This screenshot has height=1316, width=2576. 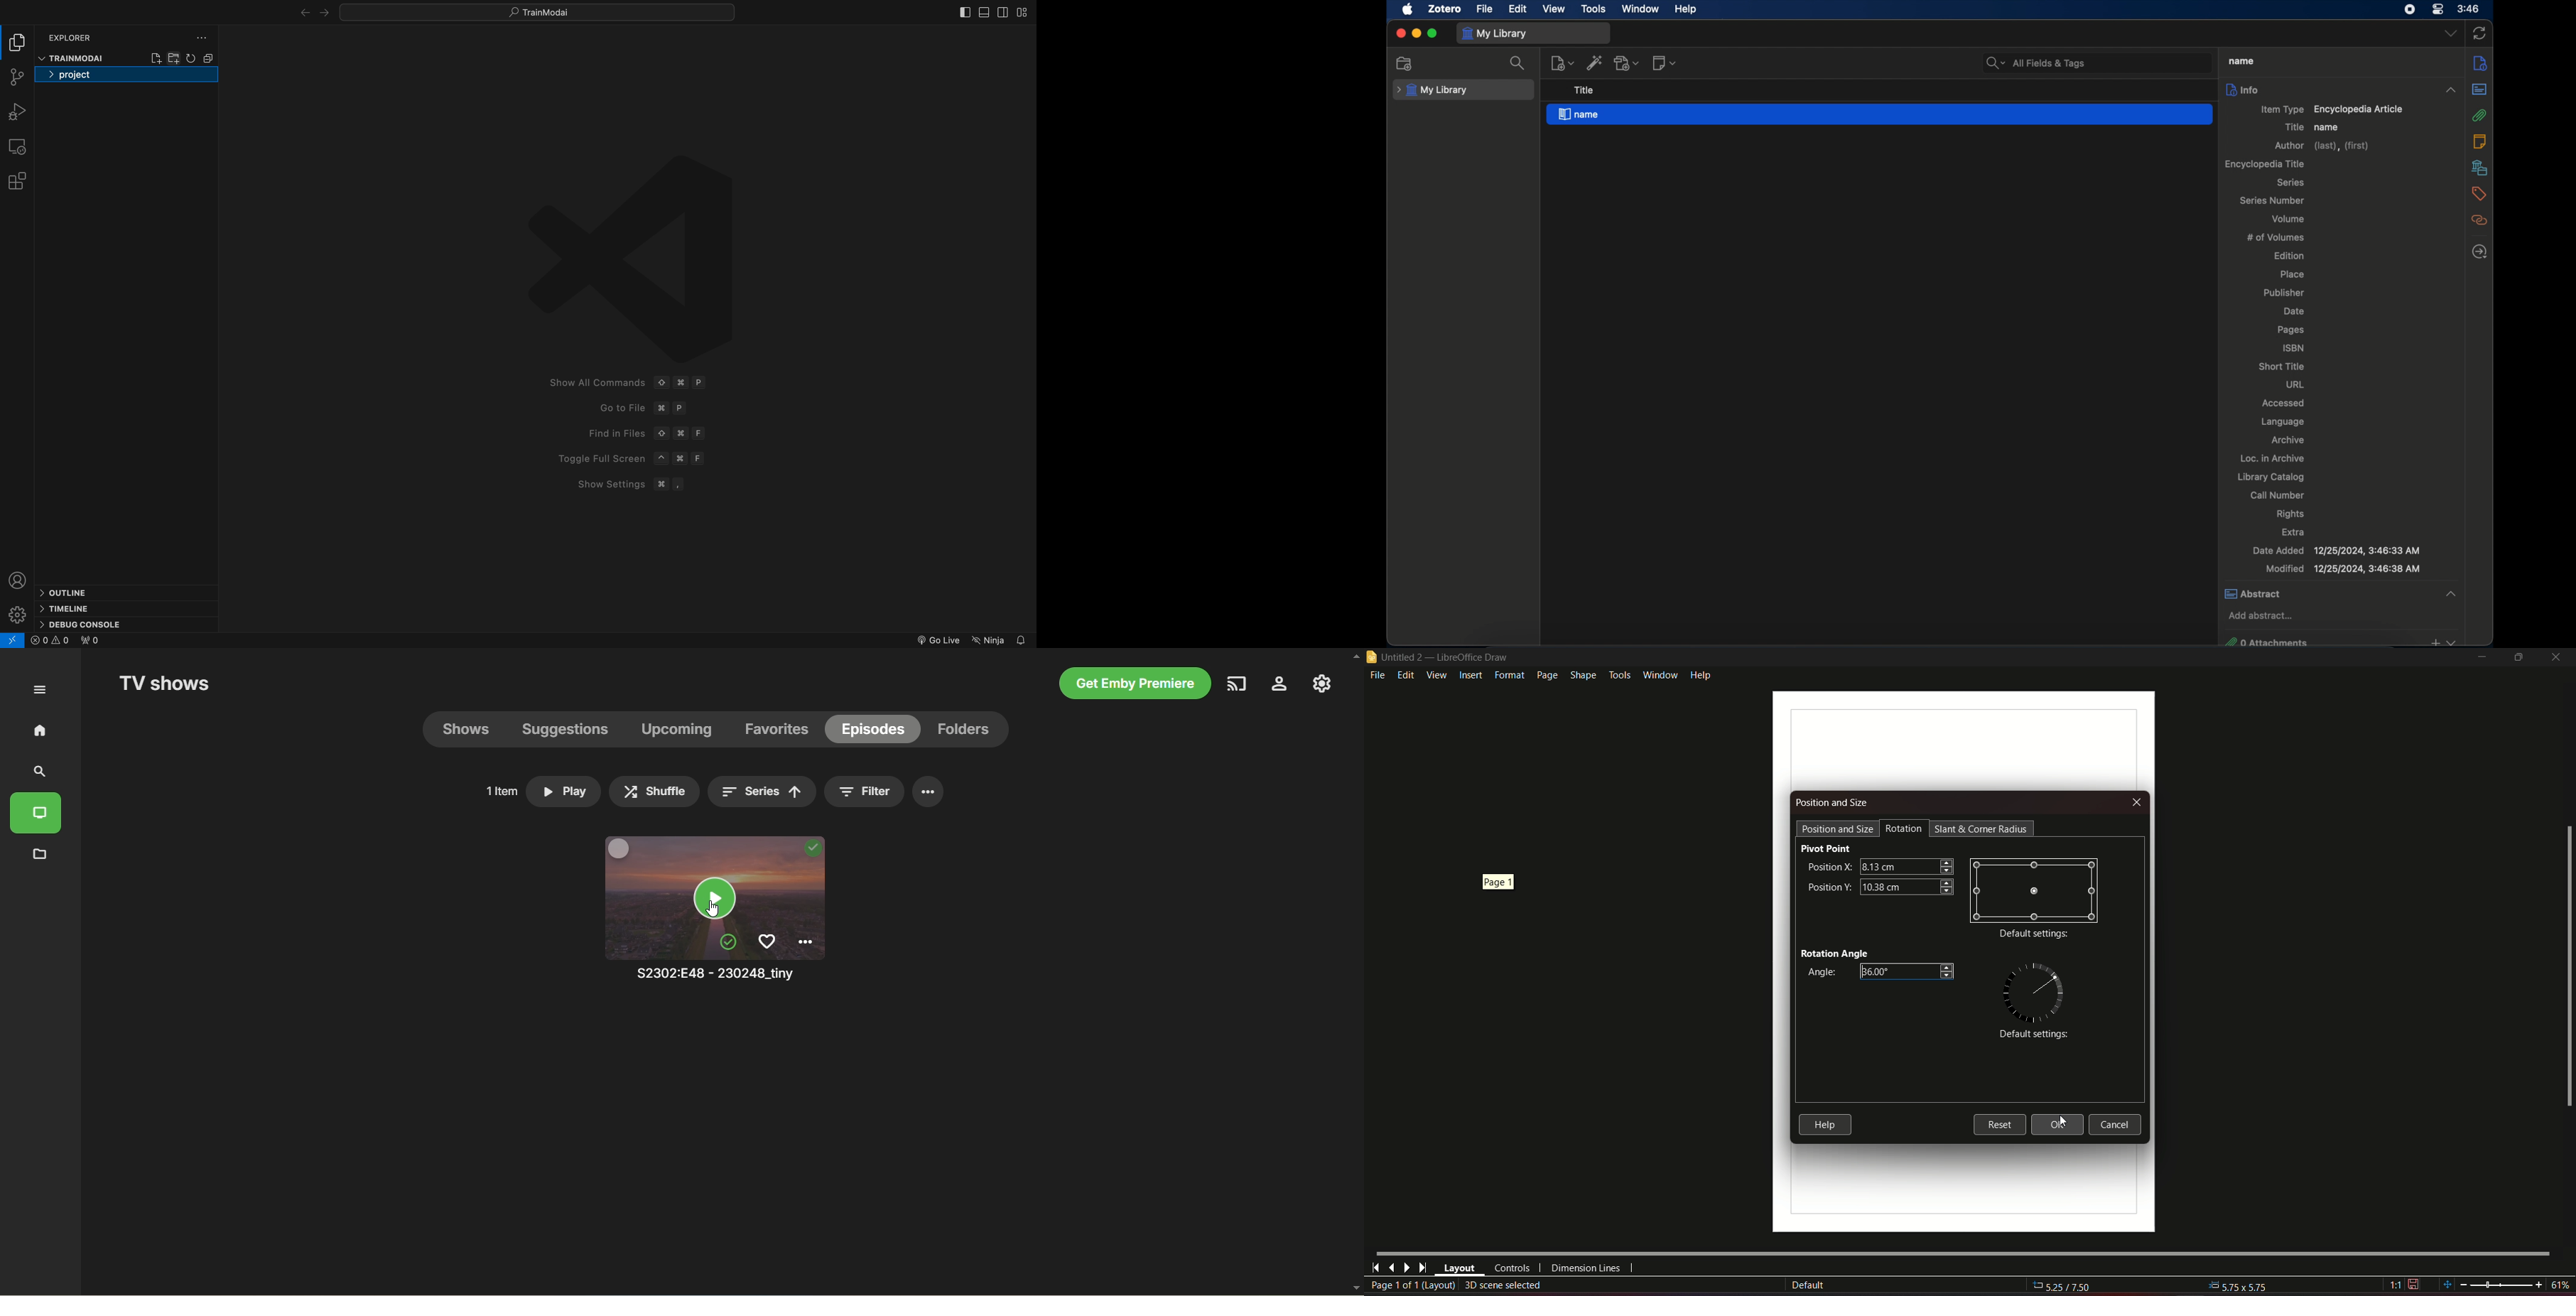 I want to click on Position and size, so click(x=1833, y=803).